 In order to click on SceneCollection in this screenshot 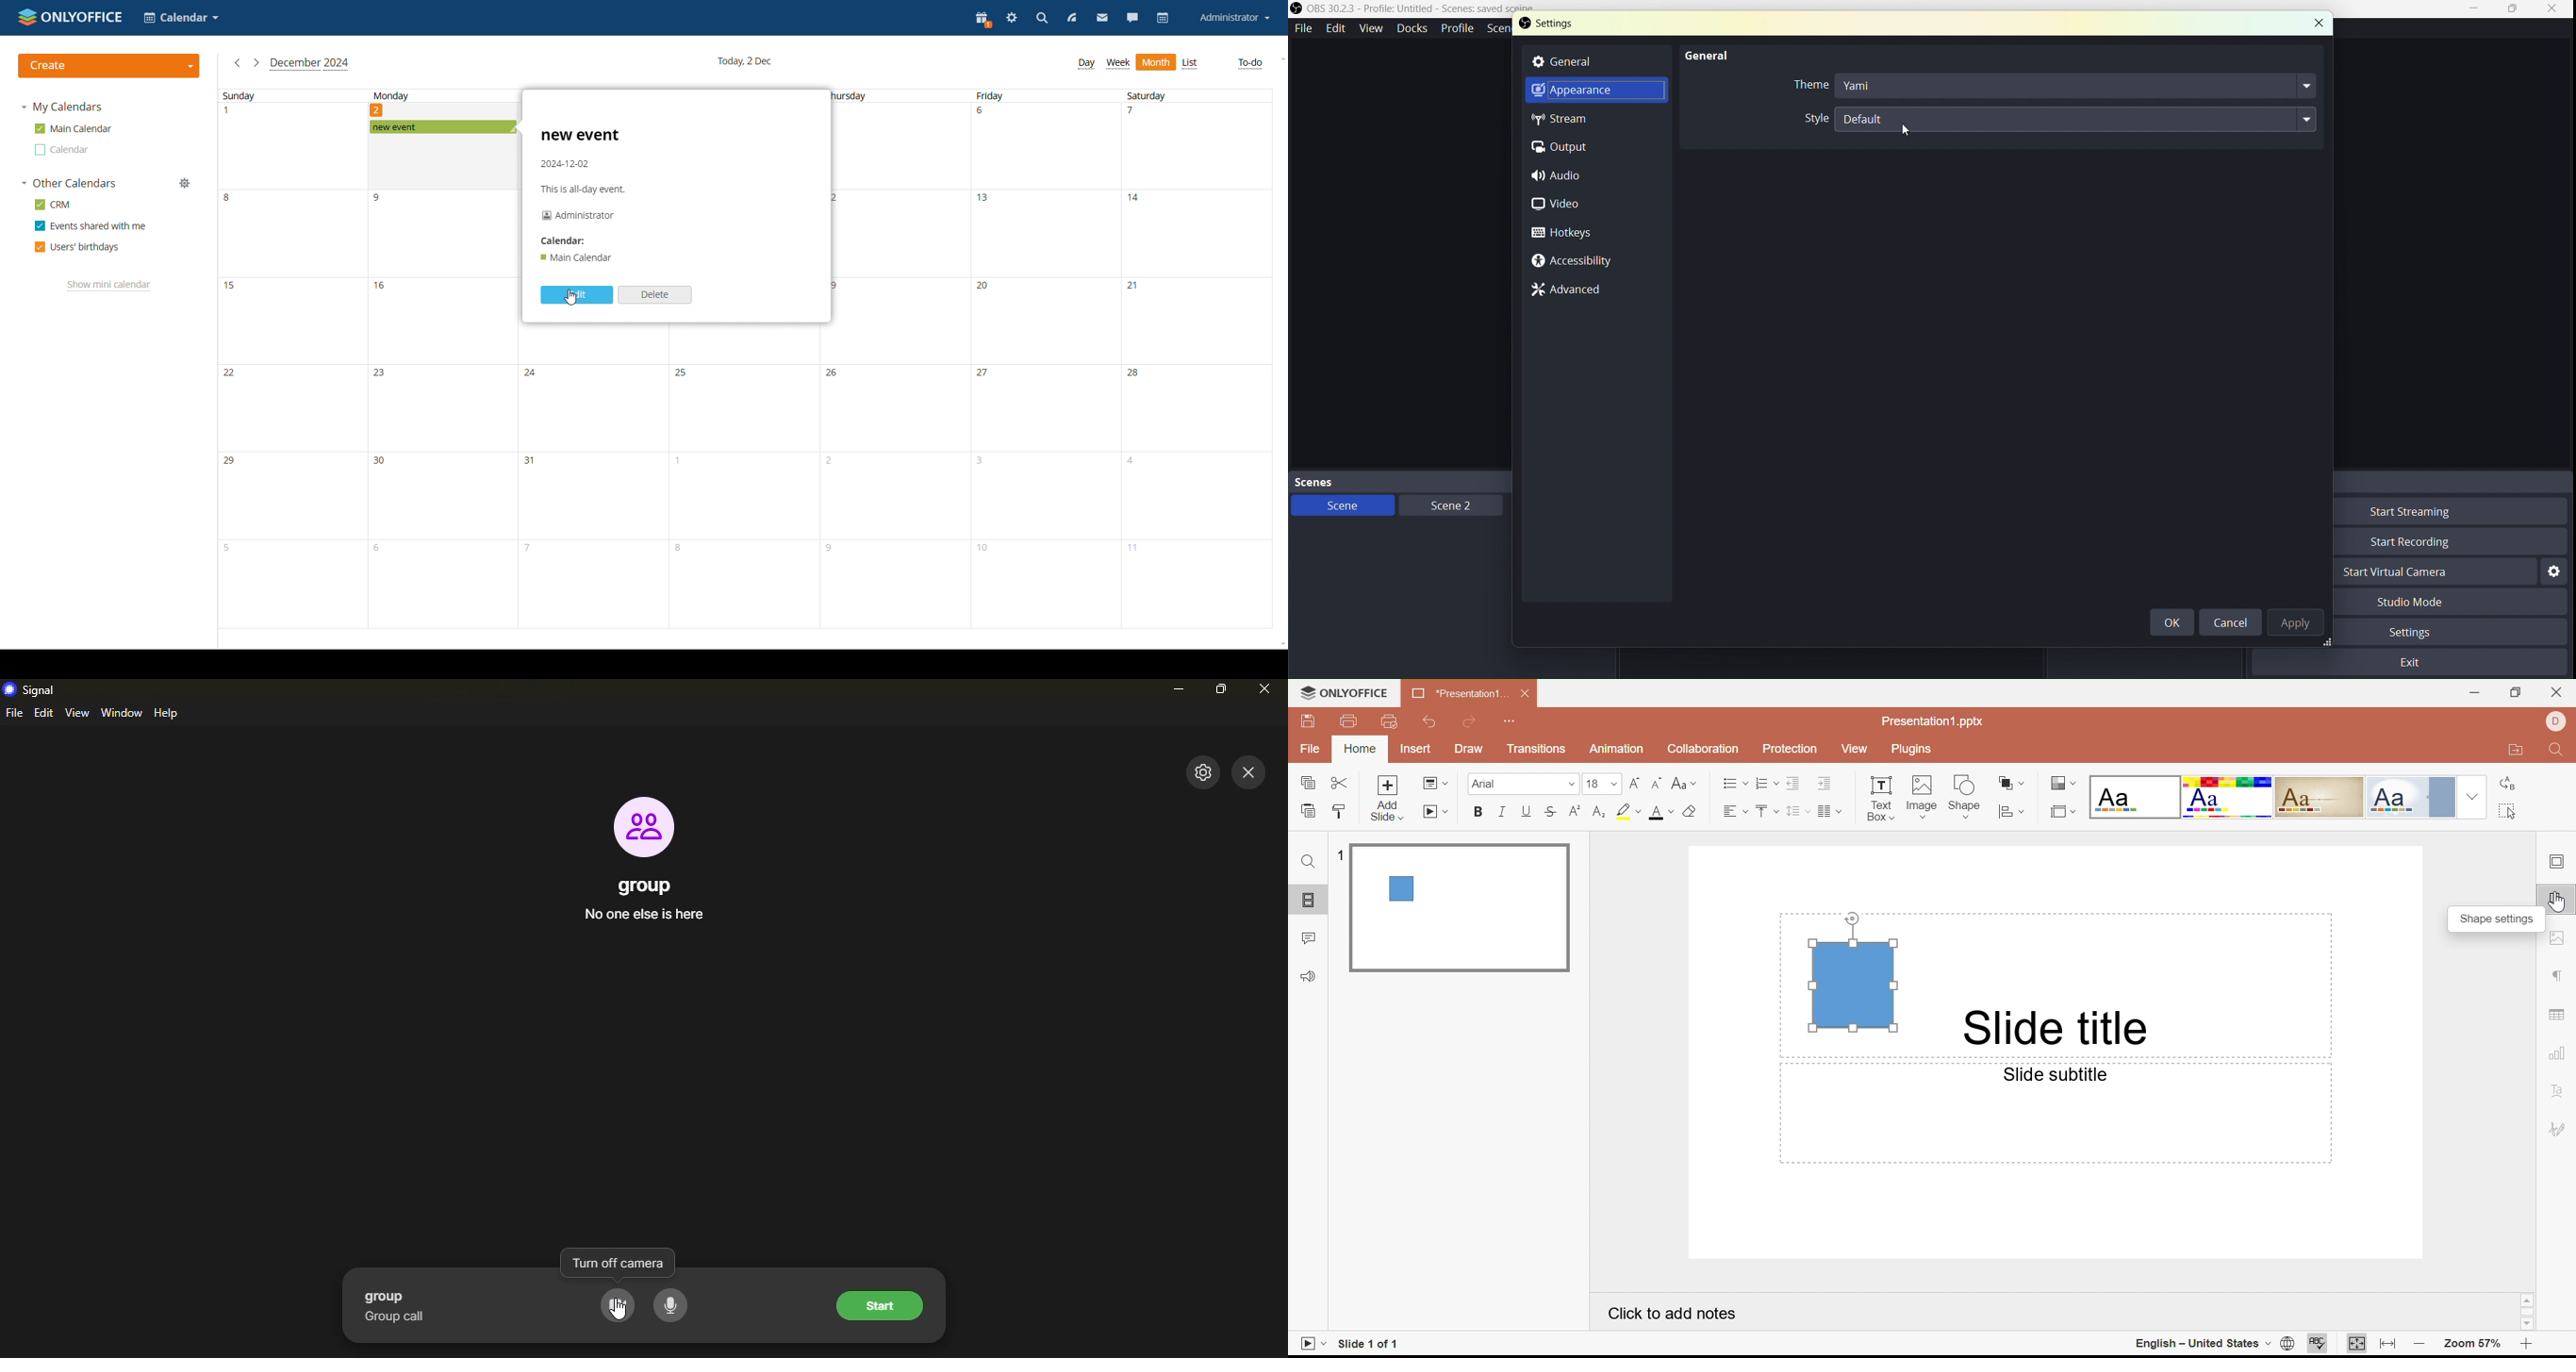, I will do `click(1501, 30)`.